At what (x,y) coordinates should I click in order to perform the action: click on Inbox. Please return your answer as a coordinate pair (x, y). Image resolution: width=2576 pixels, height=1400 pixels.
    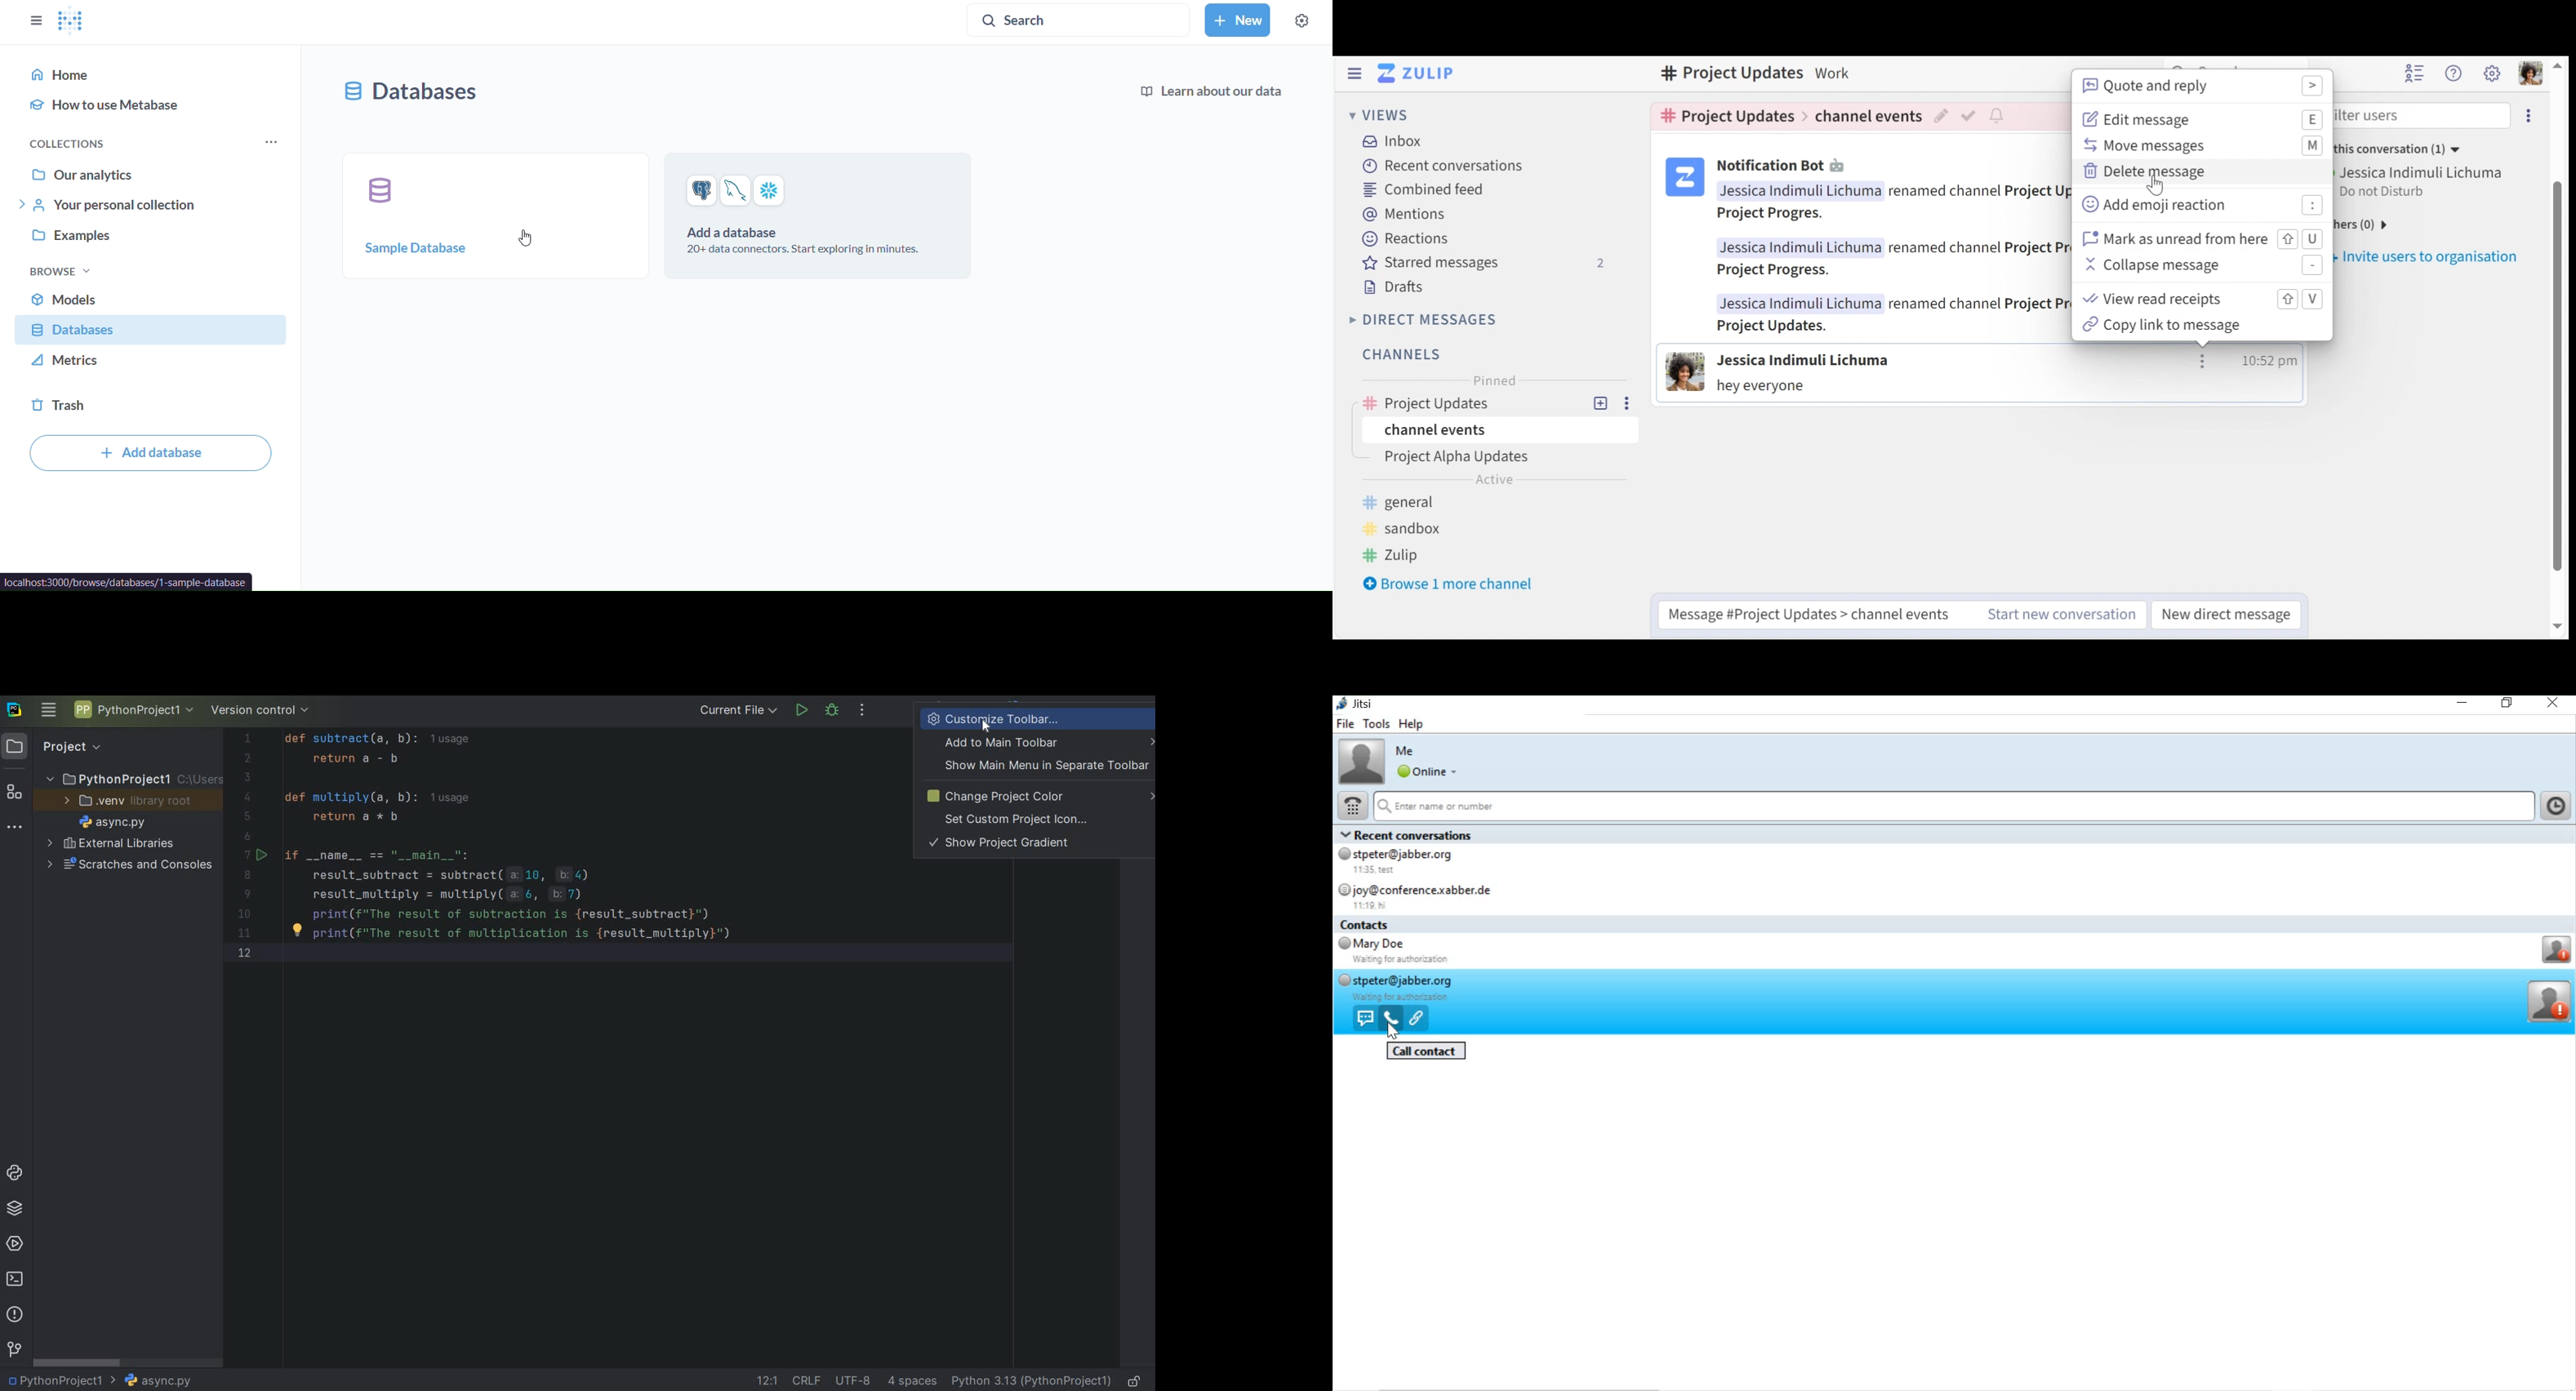
    Looking at the image, I should click on (1397, 140).